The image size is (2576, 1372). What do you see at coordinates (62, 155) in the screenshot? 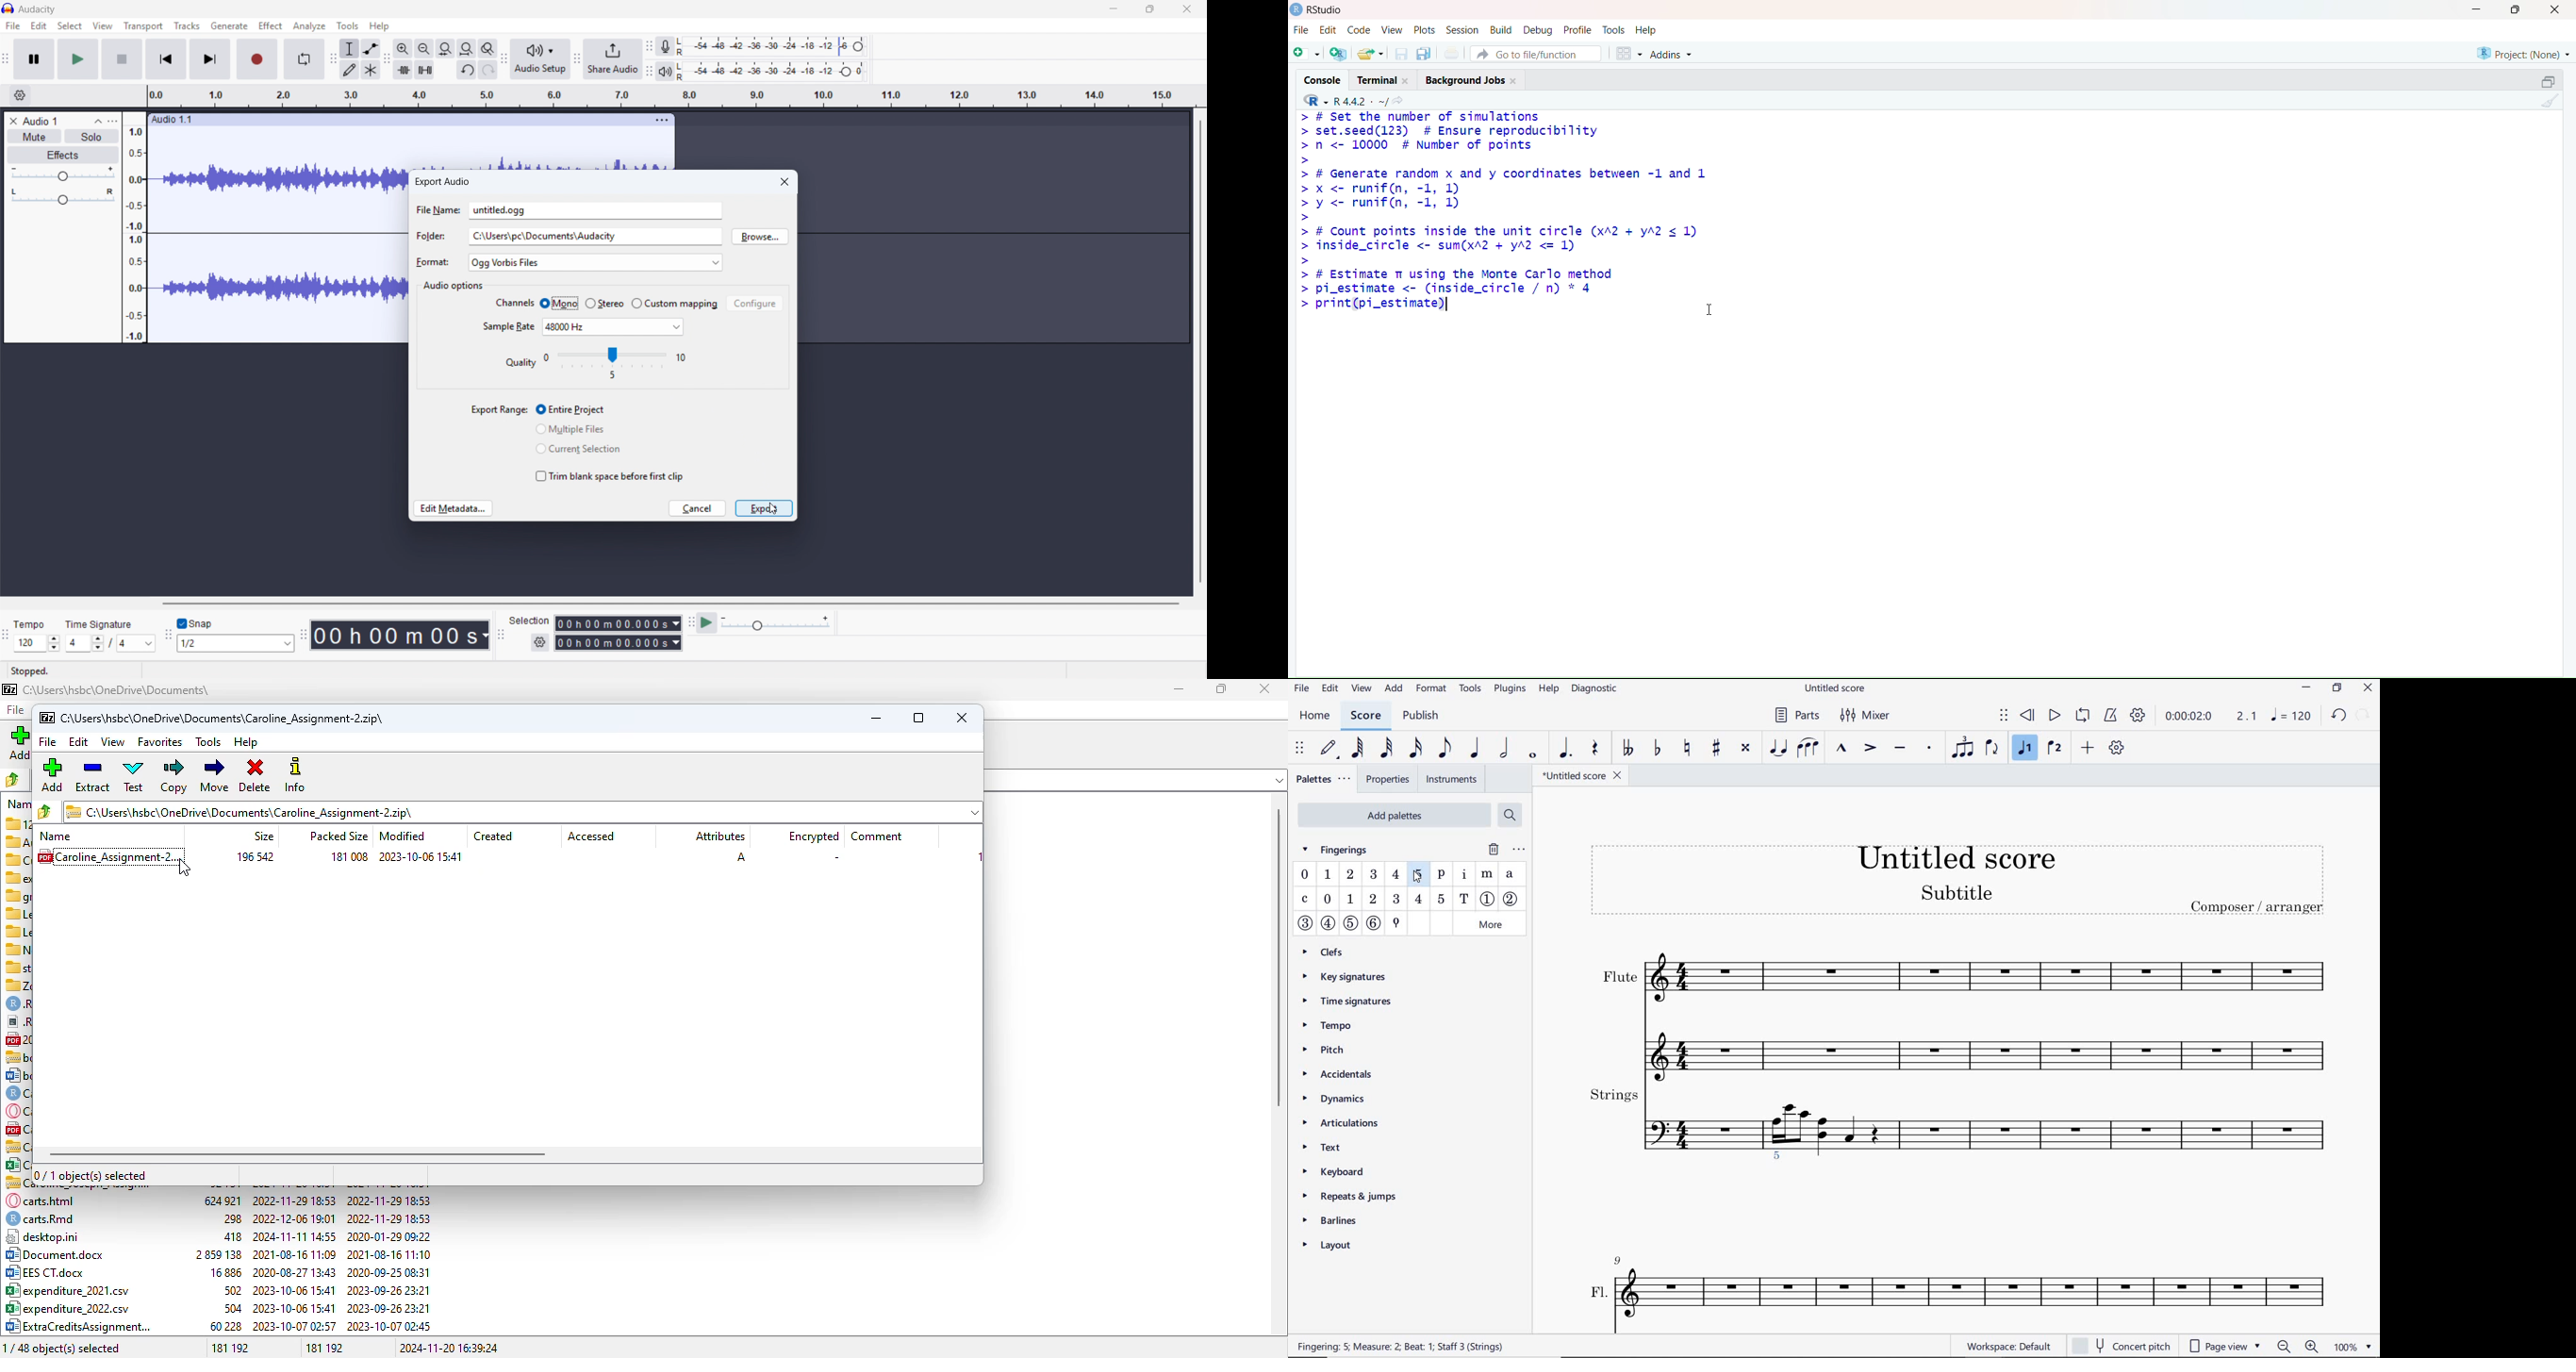
I see `Effects ` at bounding box center [62, 155].